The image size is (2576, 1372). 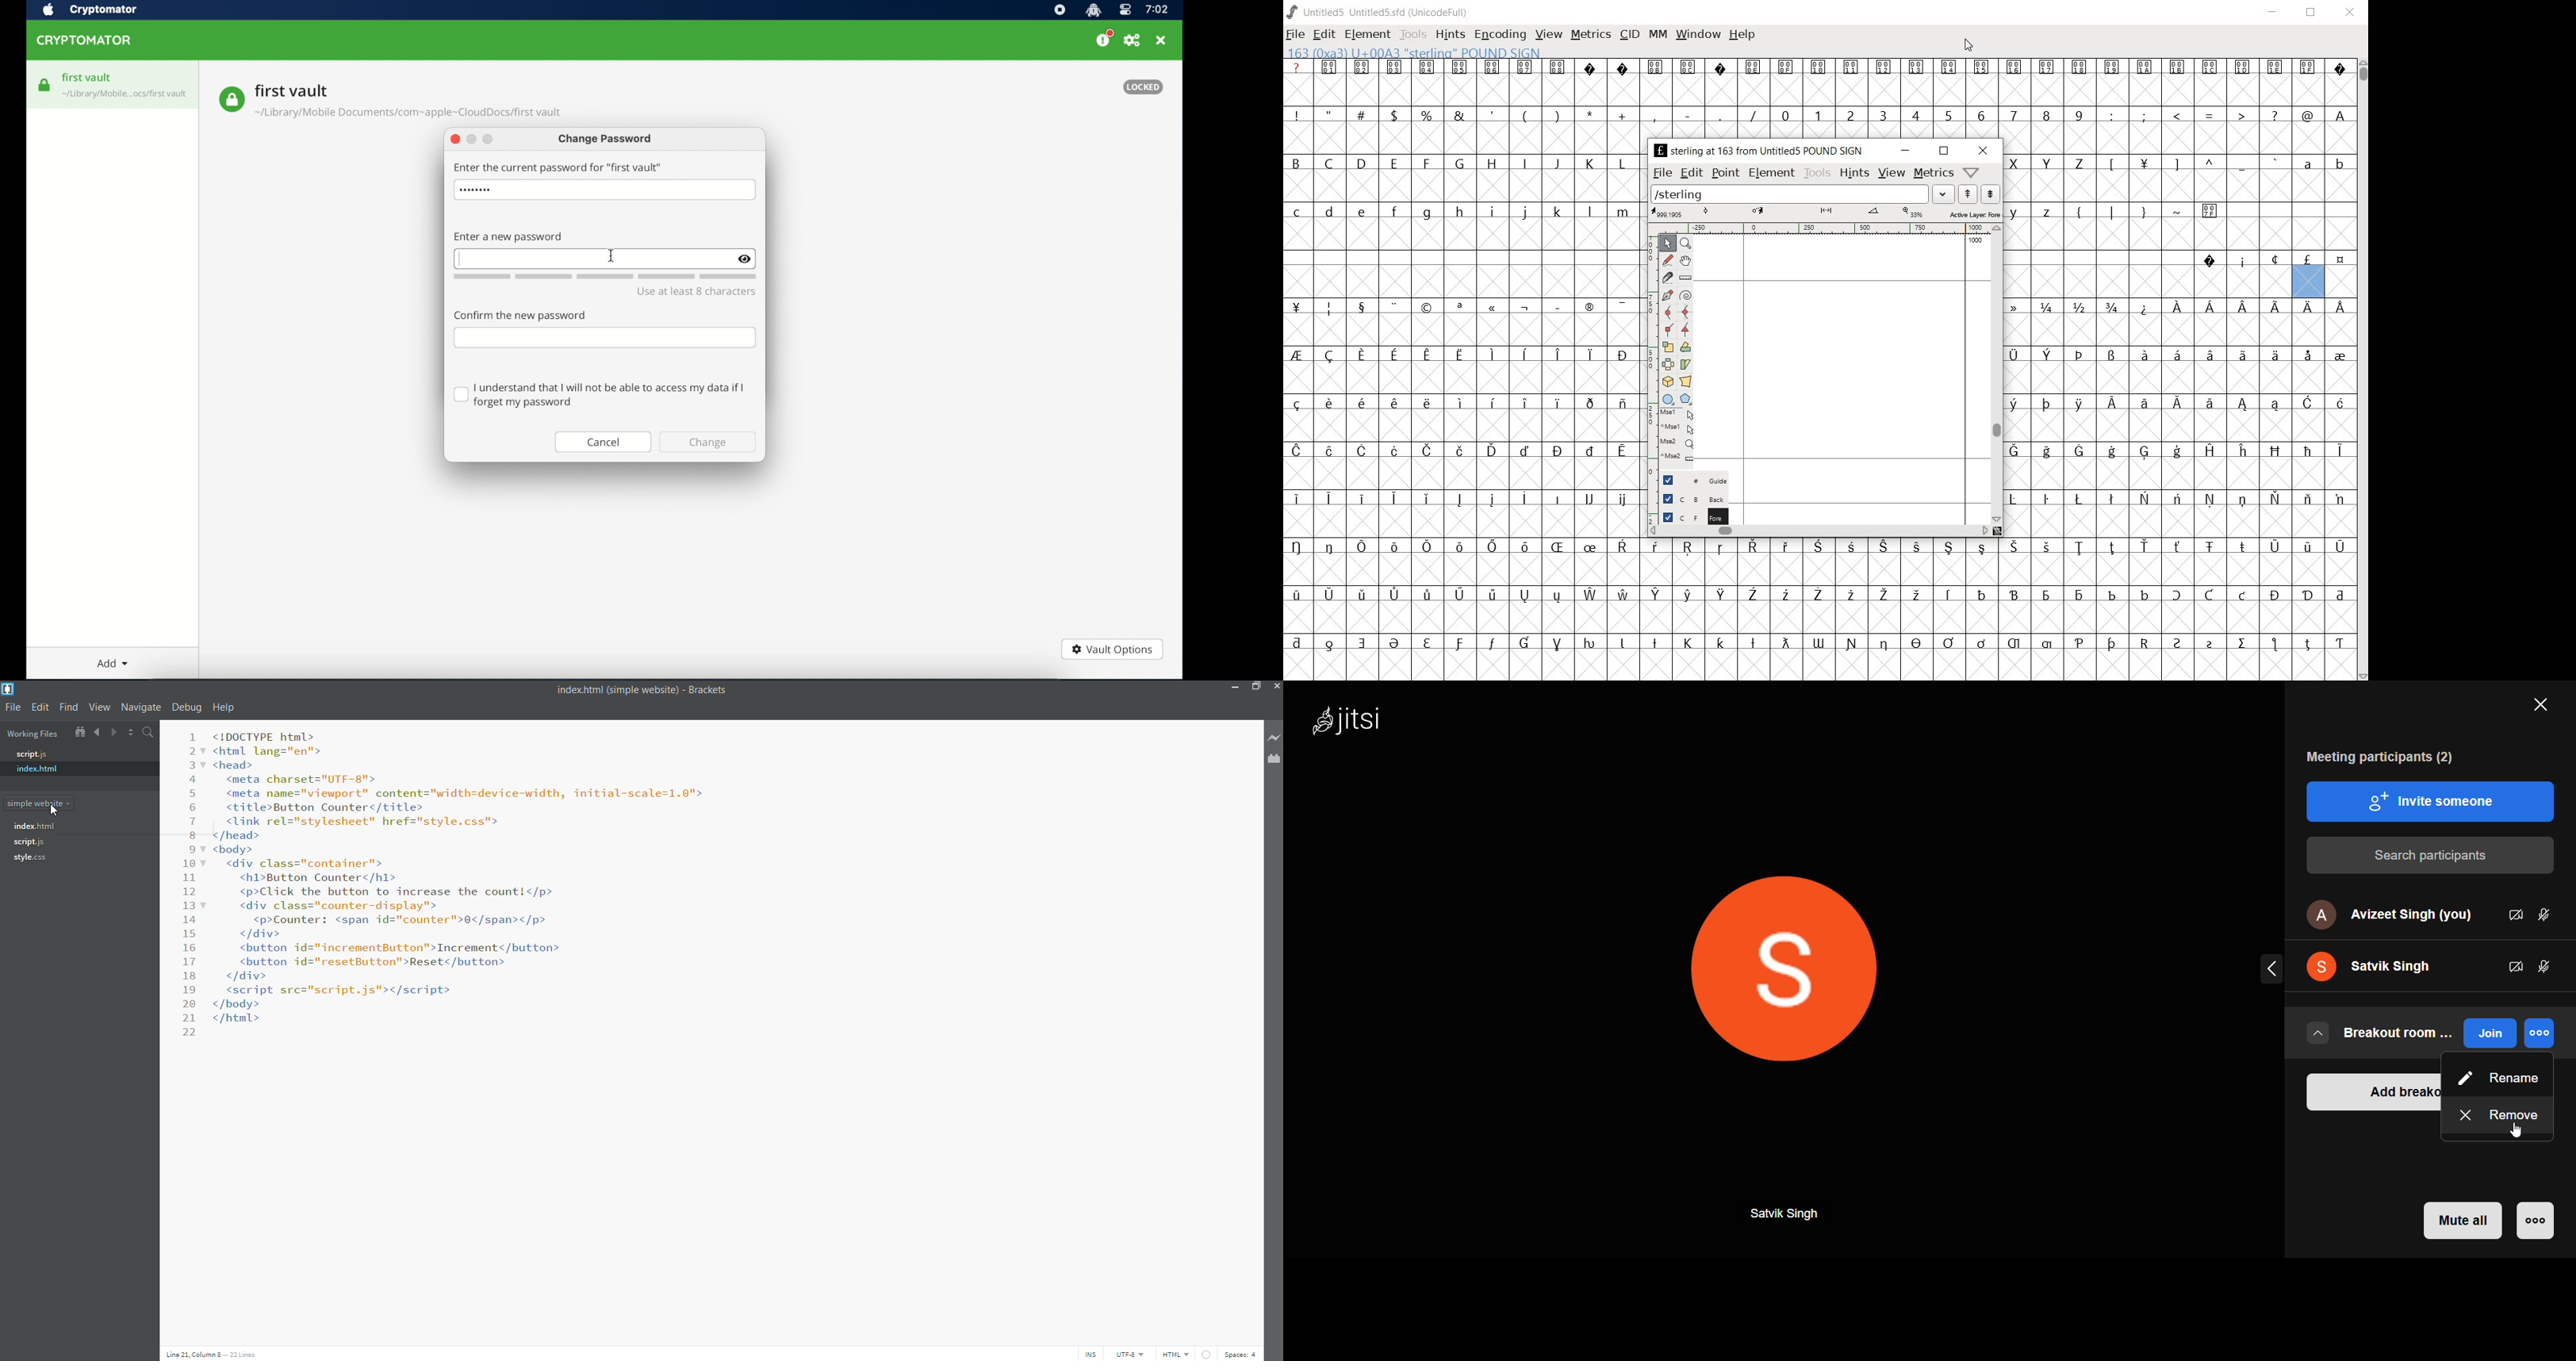 What do you see at coordinates (1132, 41) in the screenshot?
I see `preferences` at bounding box center [1132, 41].